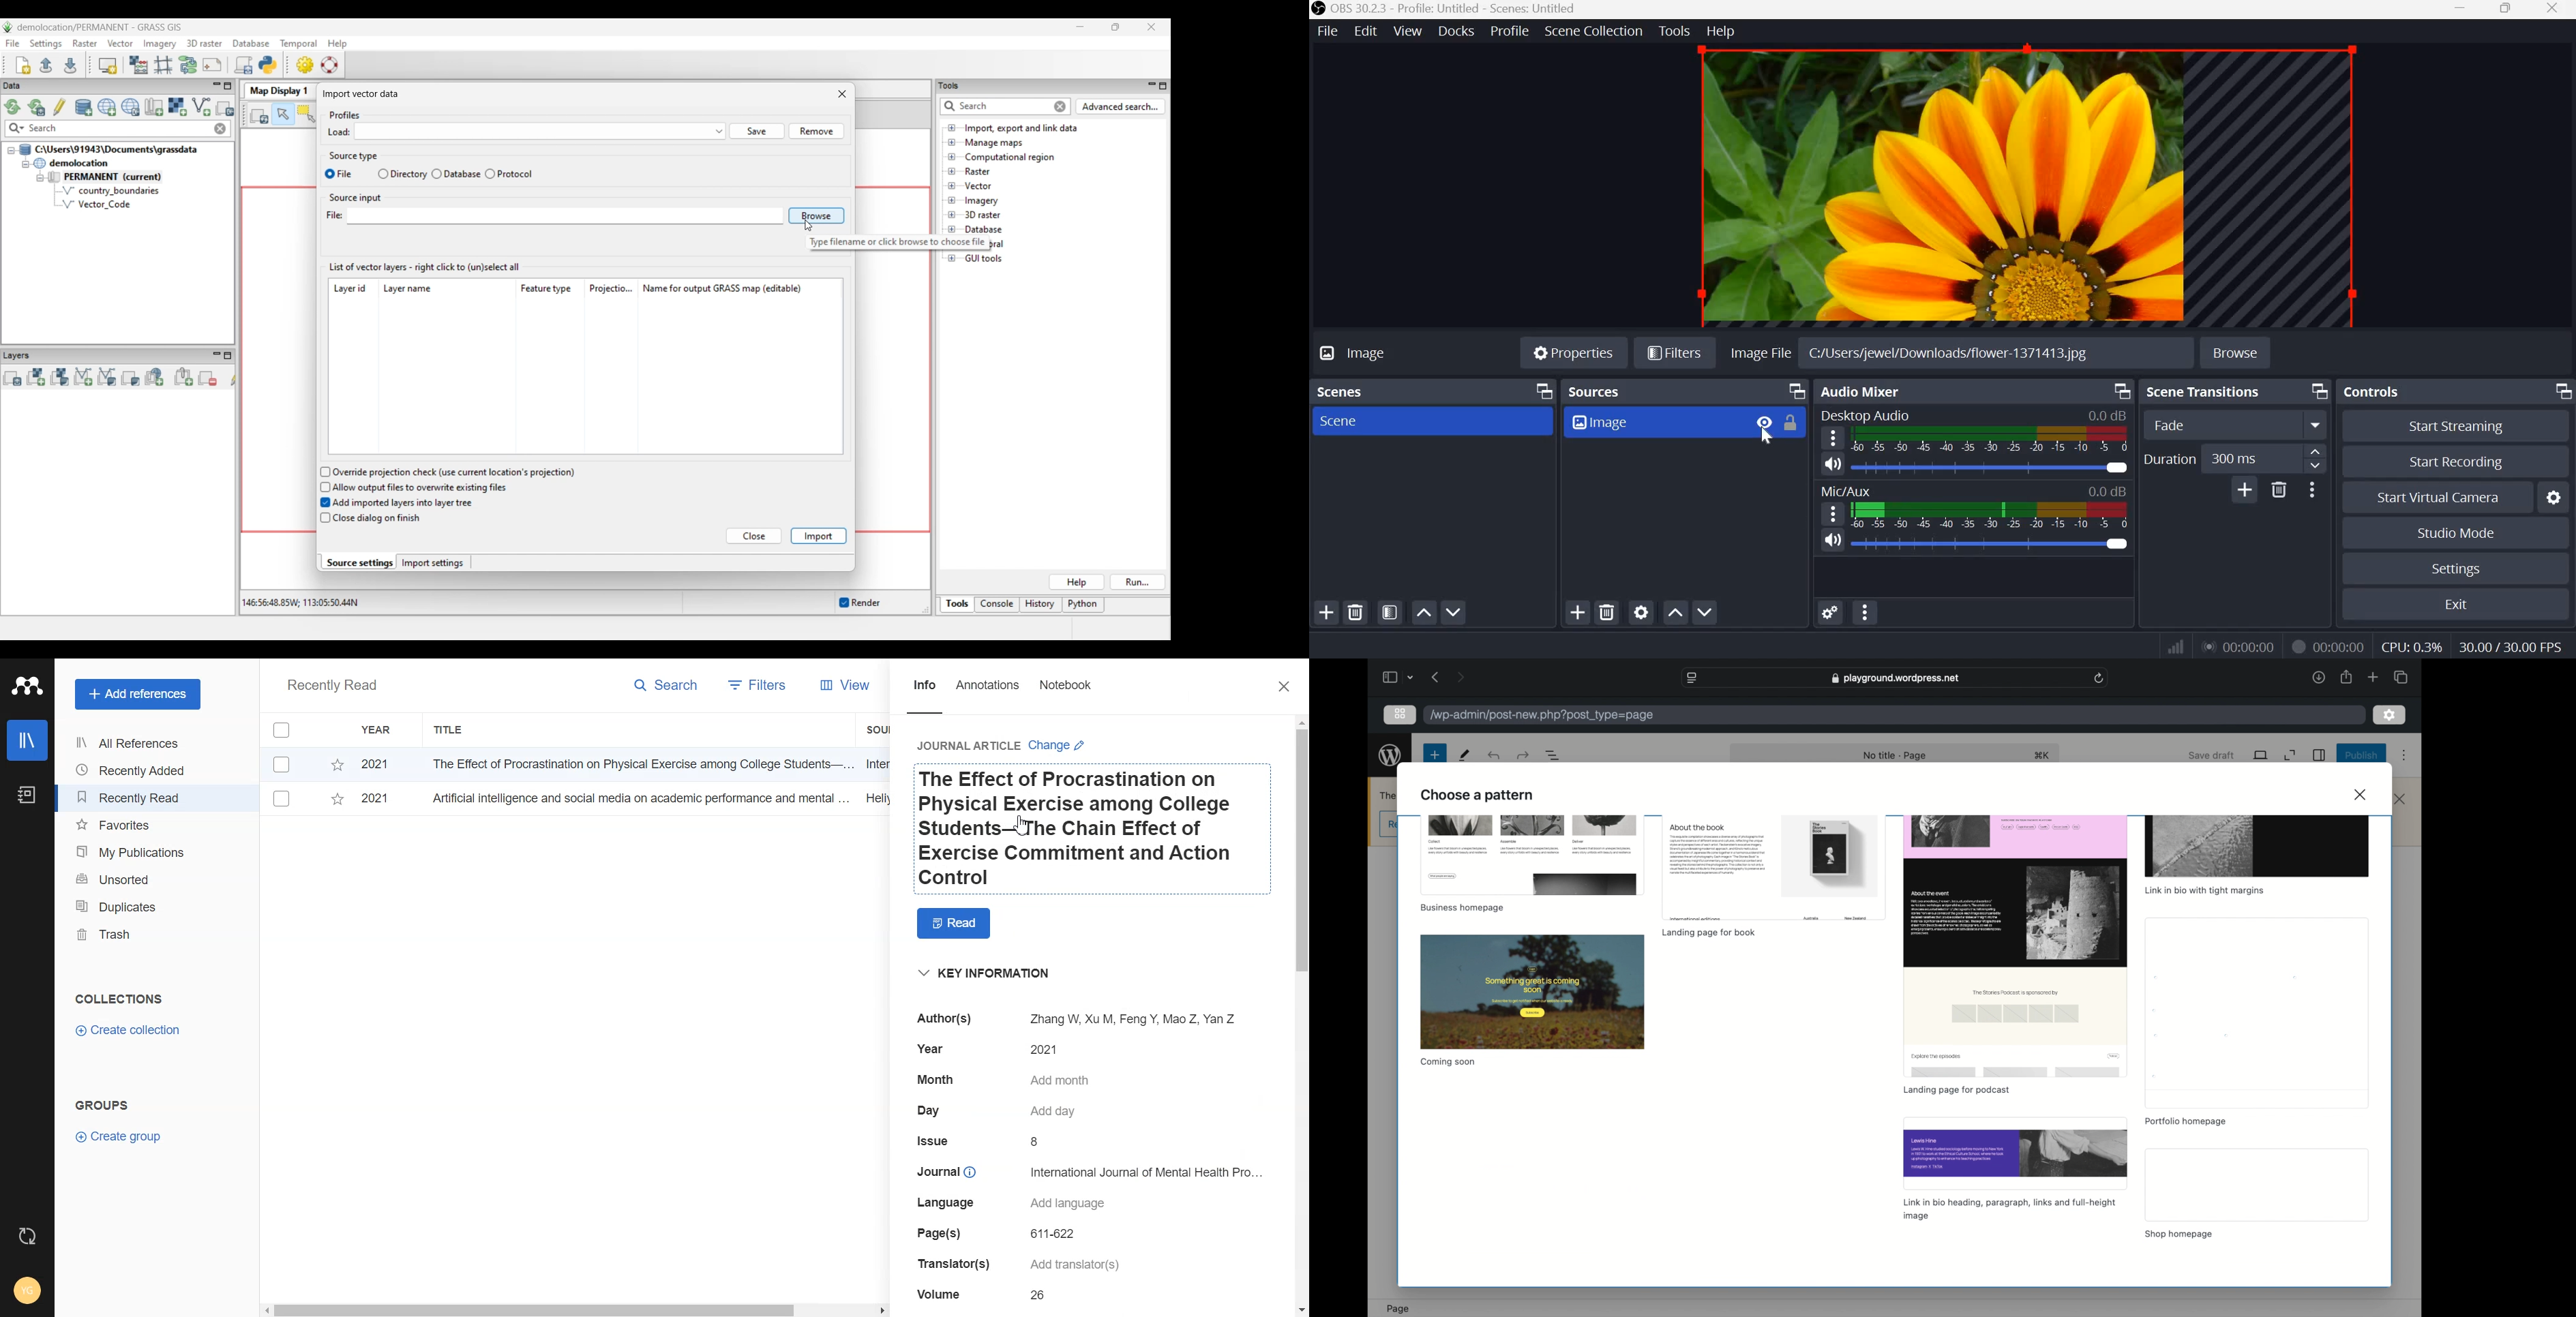 This screenshot has width=2576, height=1344. I want to click on Frame Rate (FPS), so click(2512, 647).